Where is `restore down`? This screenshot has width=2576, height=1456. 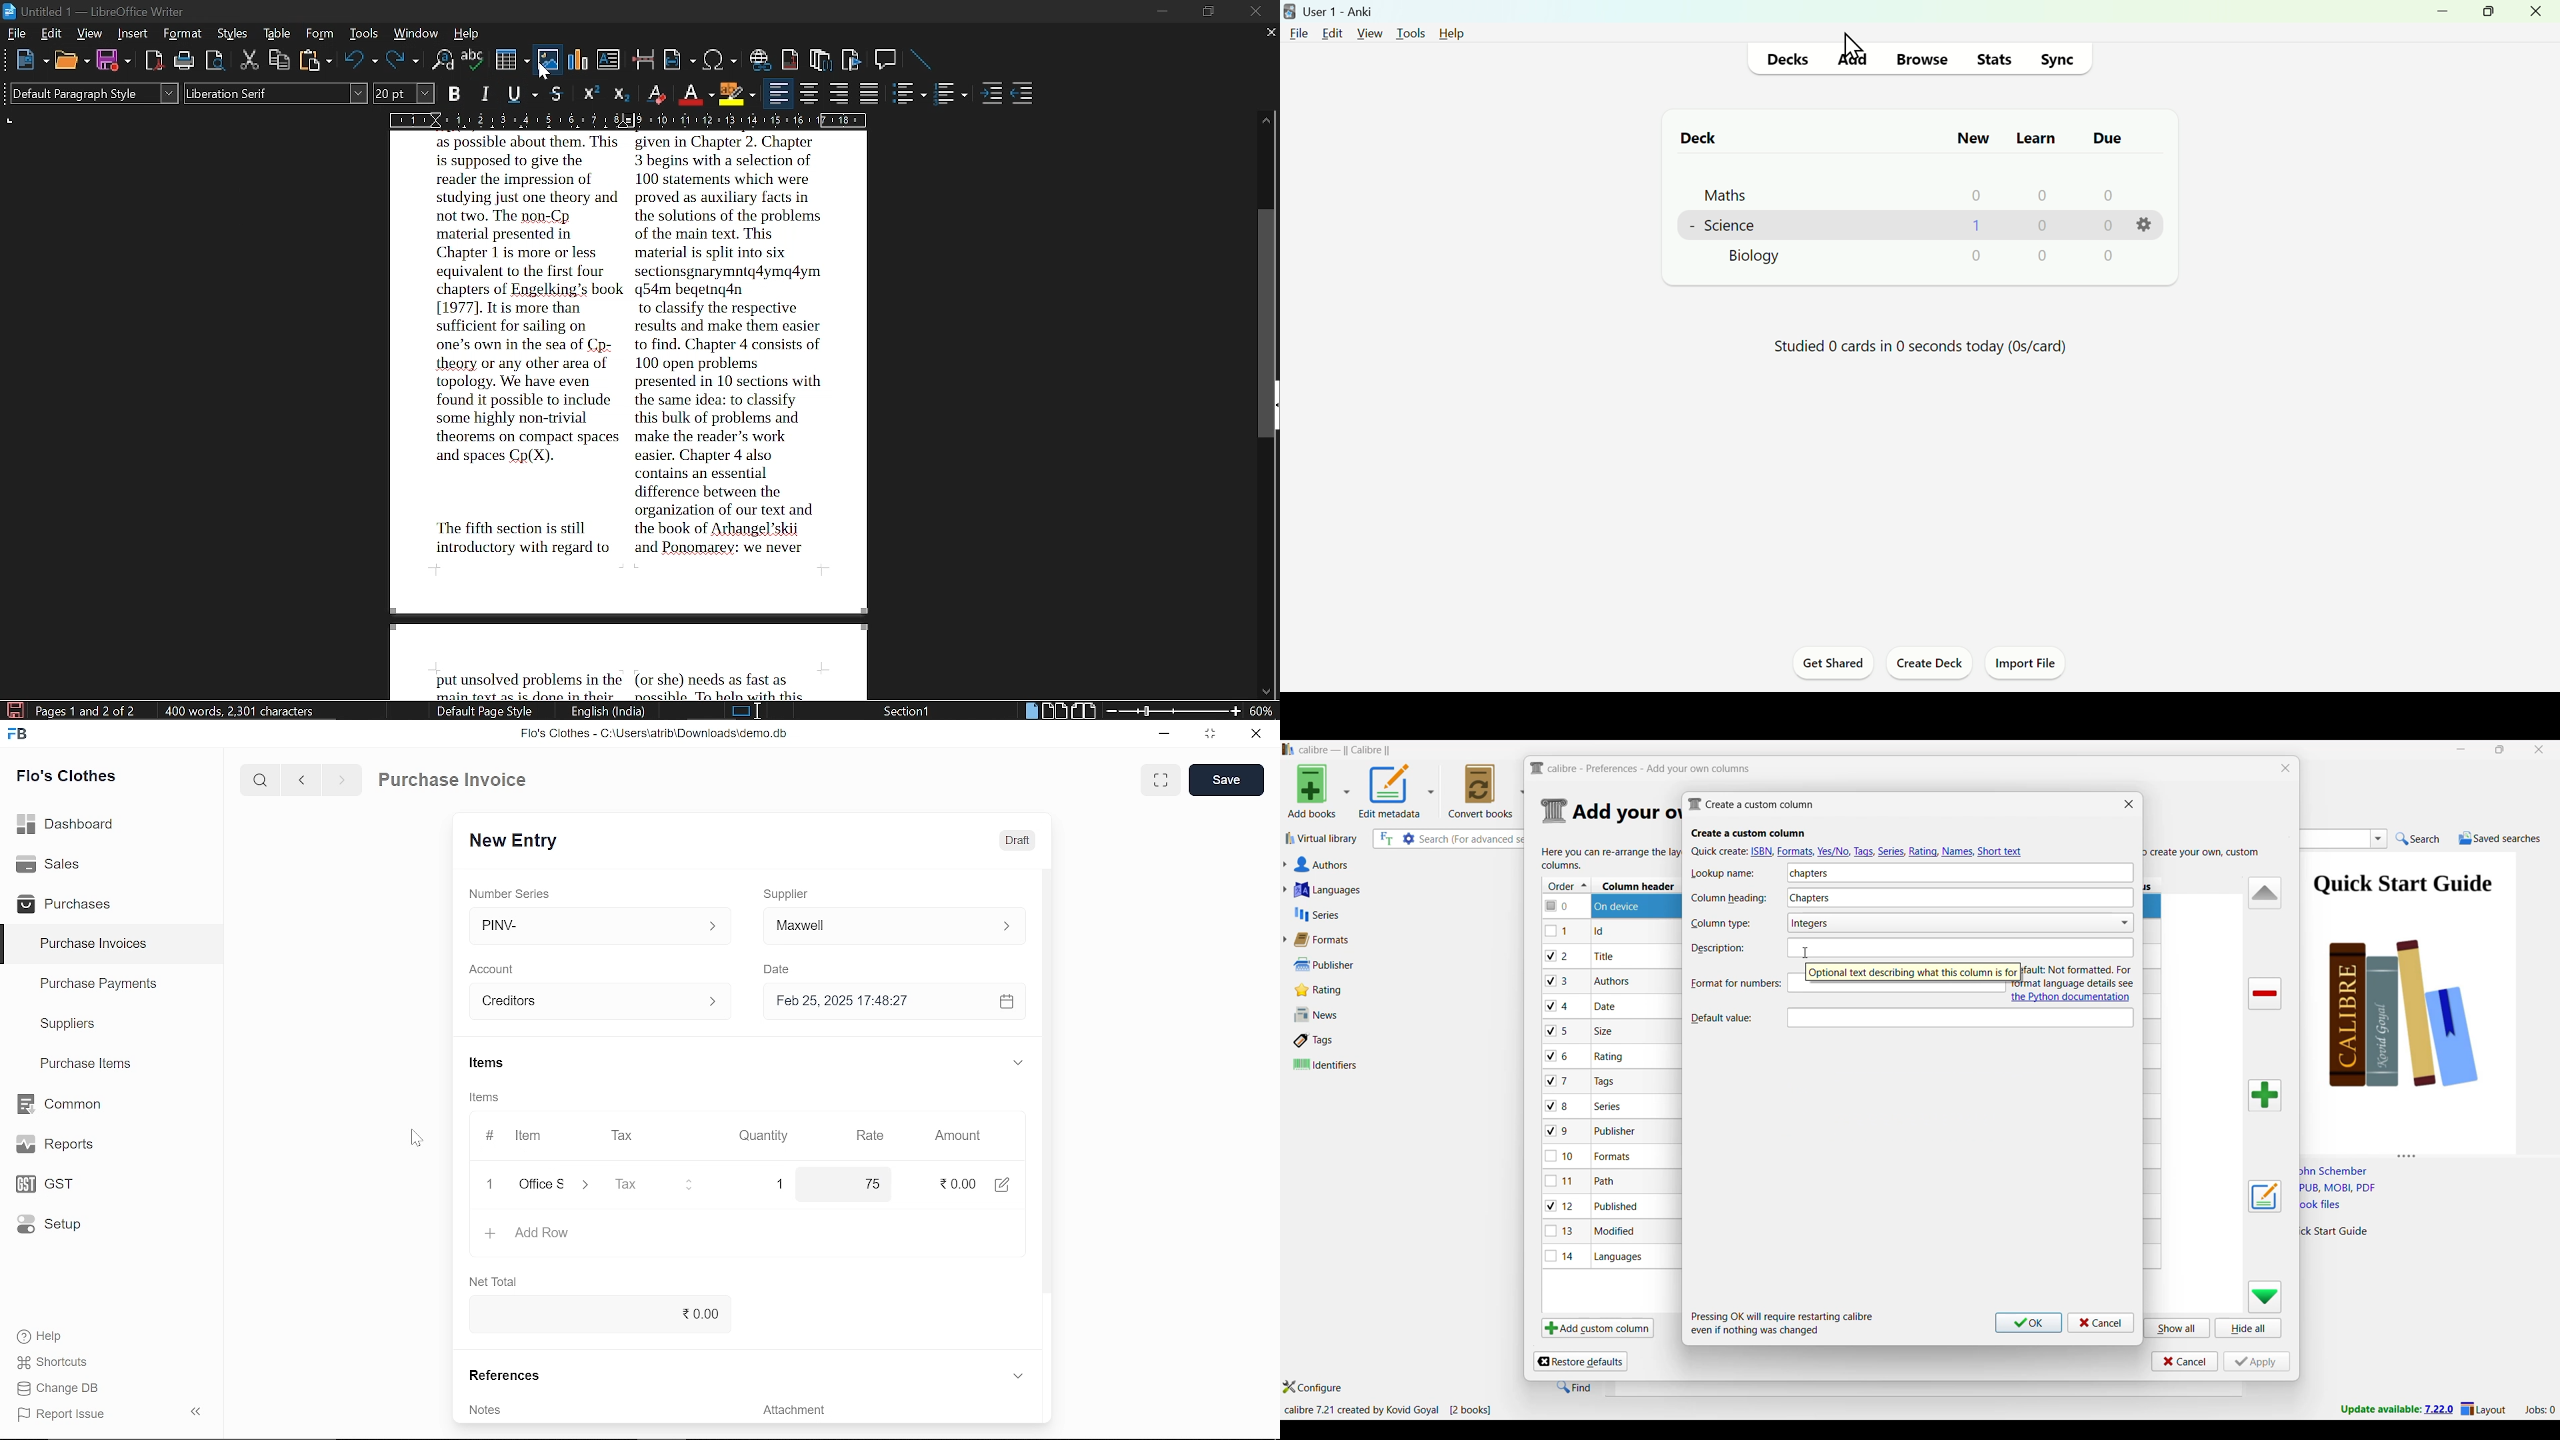
restore down is located at coordinates (1203, 12).